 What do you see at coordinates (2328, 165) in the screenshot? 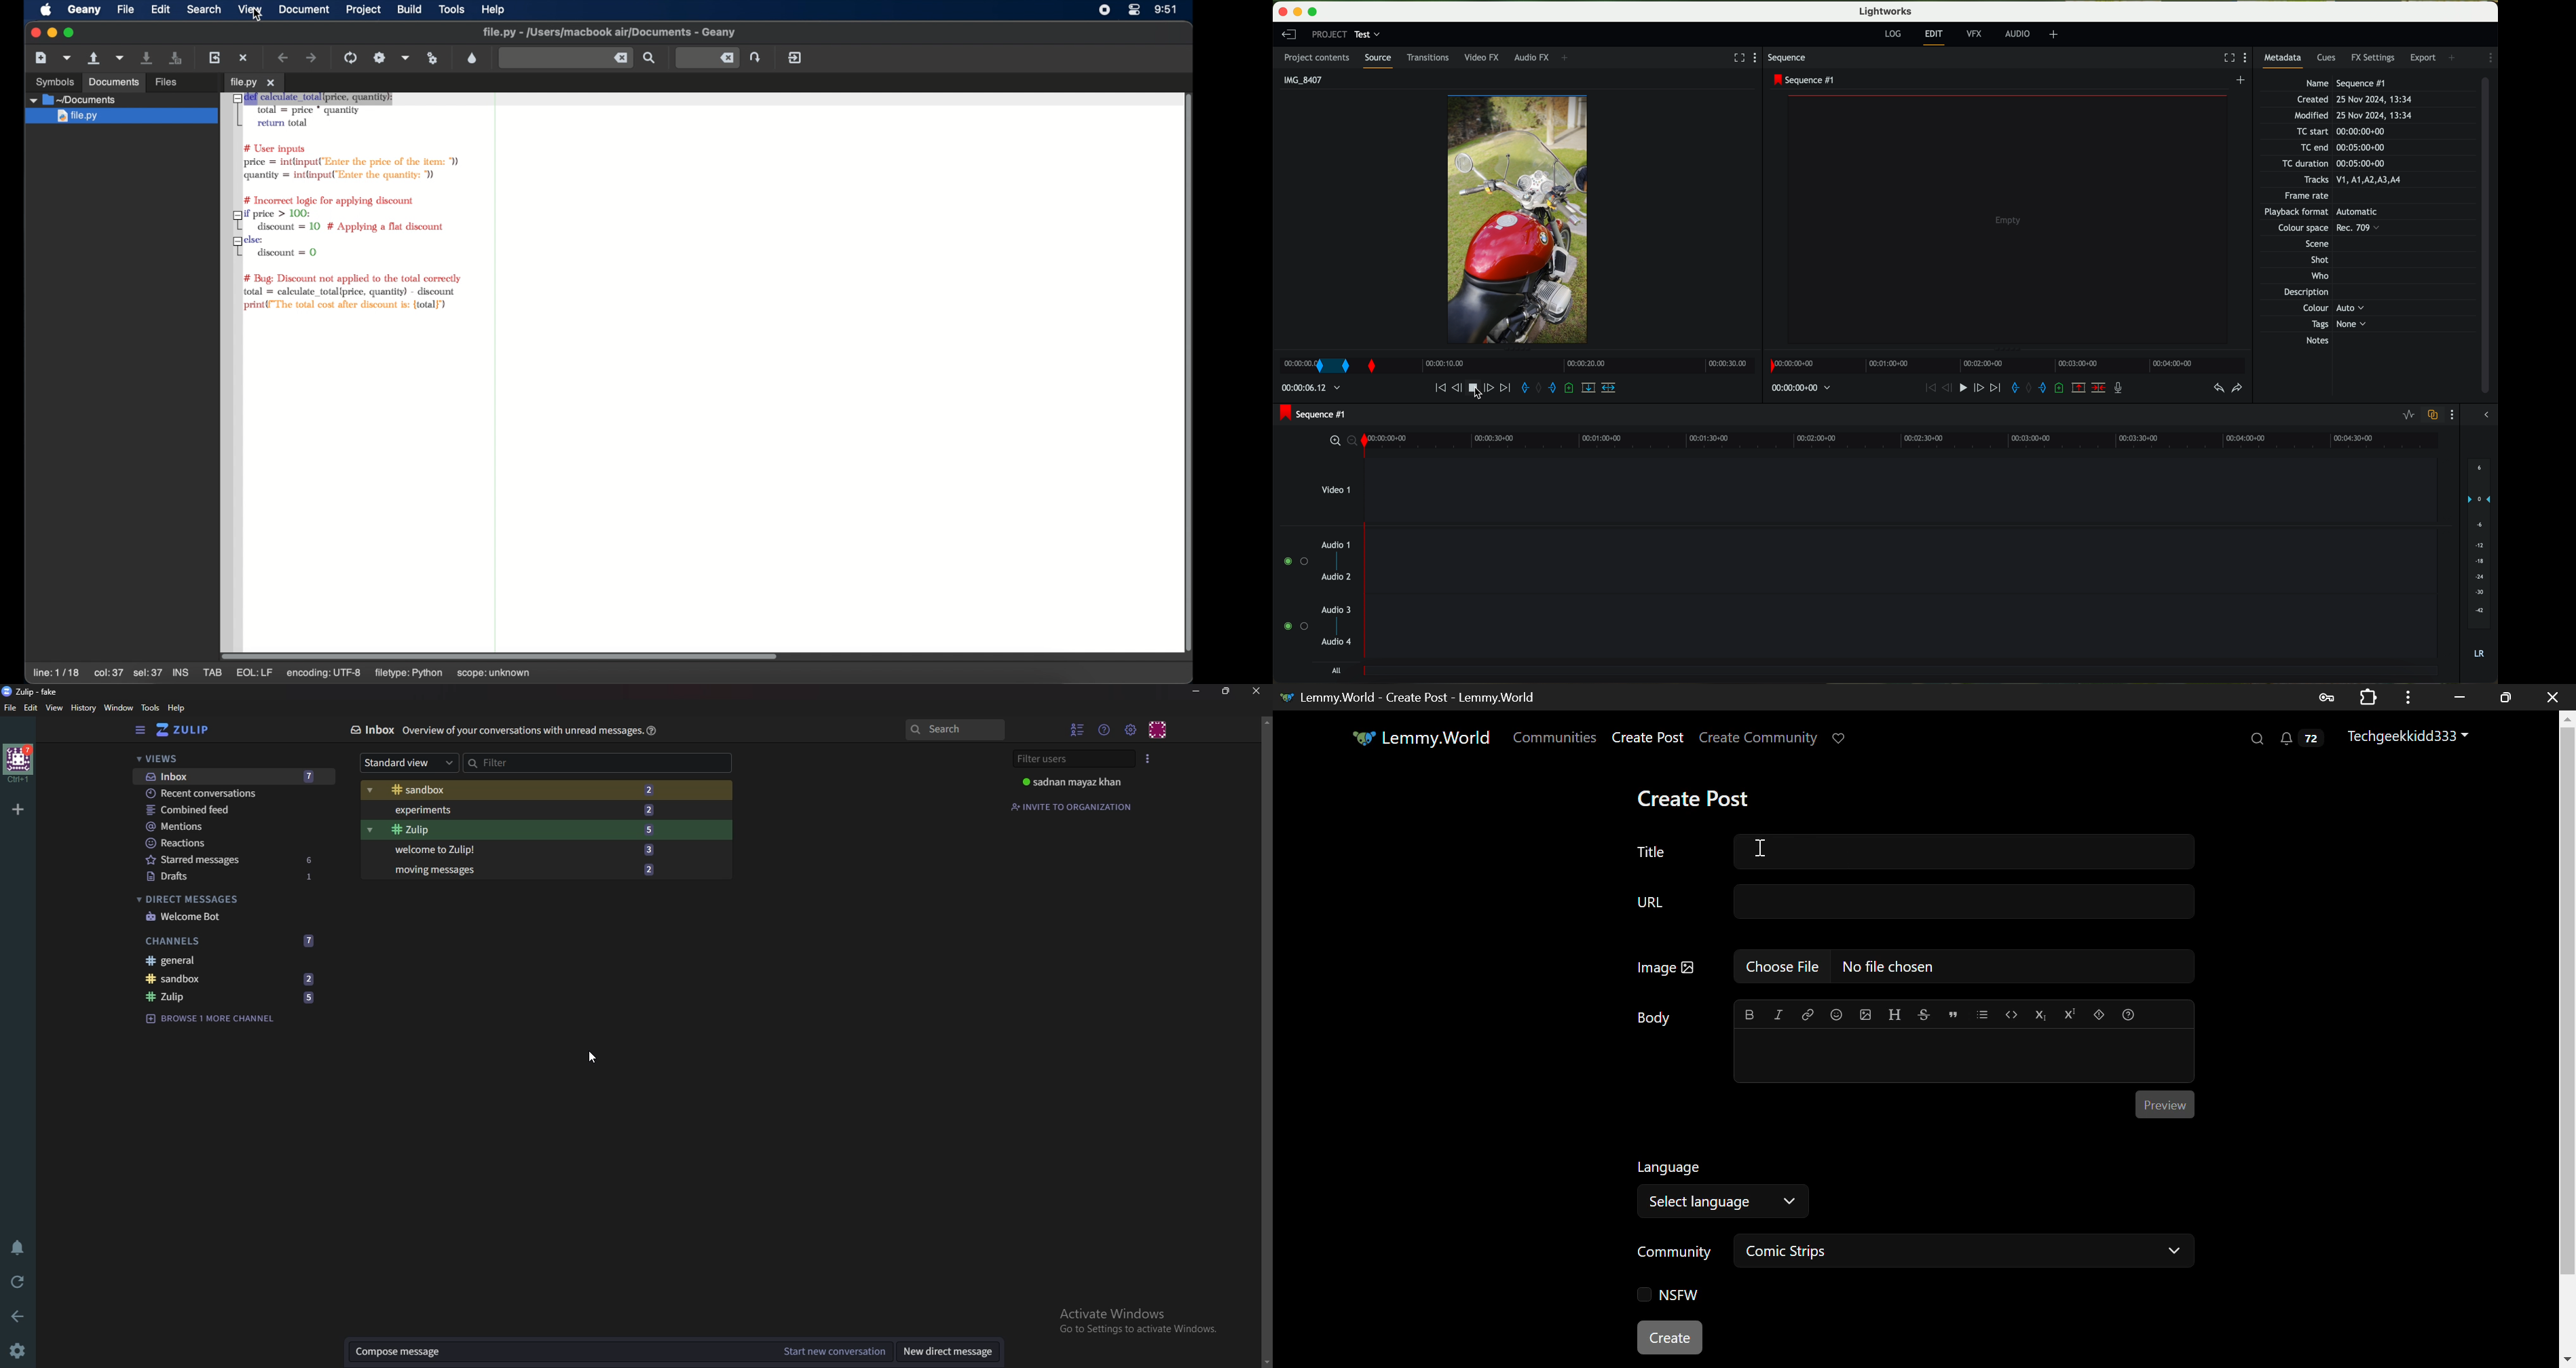
I see `TC duration` at bounding box center [2328, 165].